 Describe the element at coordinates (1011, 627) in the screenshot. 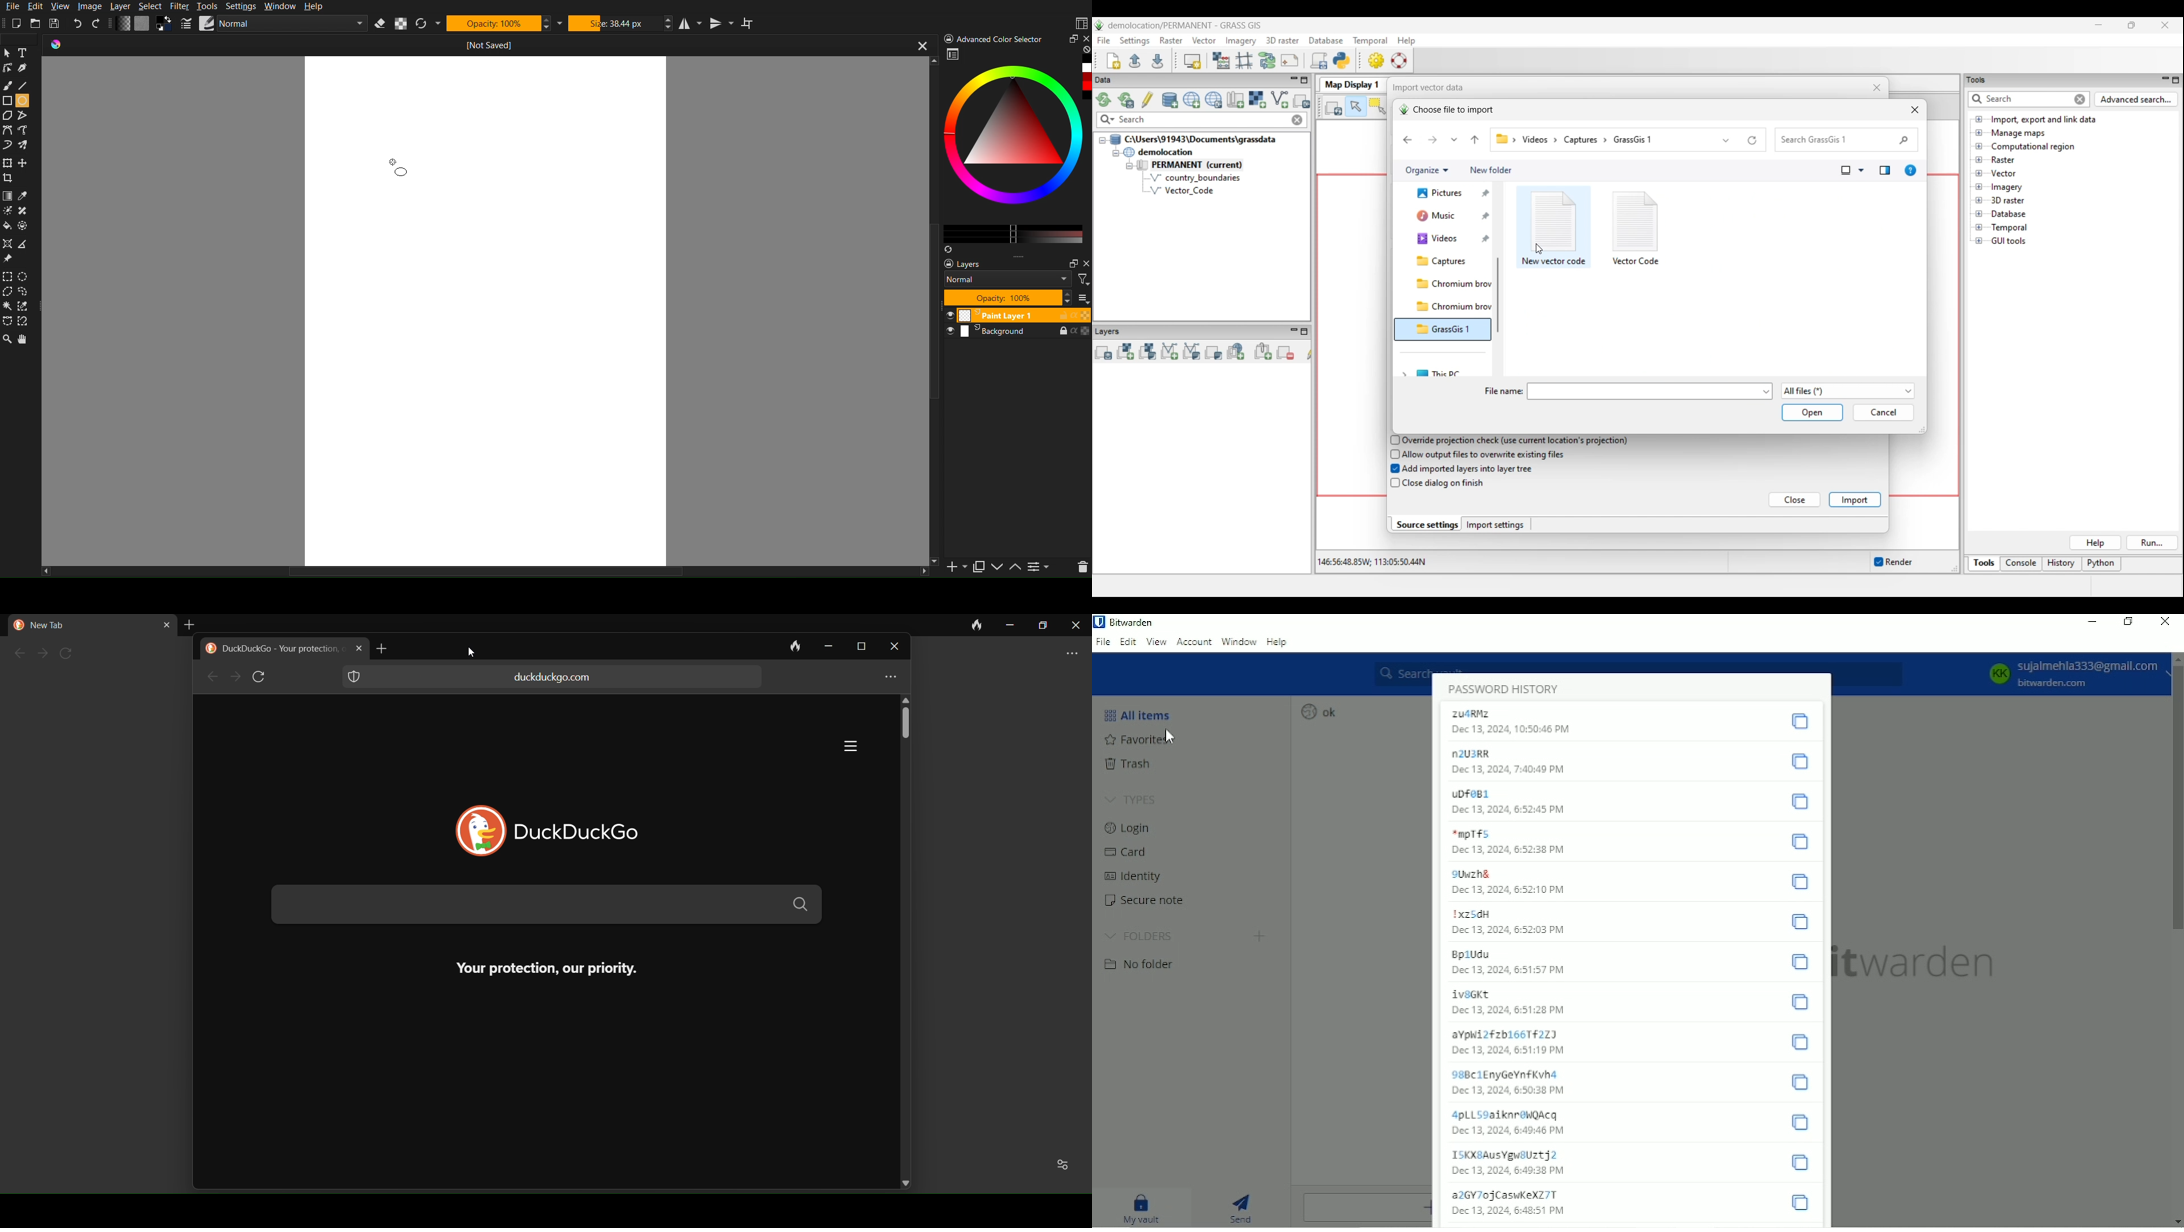

I see `minimize` at that location.